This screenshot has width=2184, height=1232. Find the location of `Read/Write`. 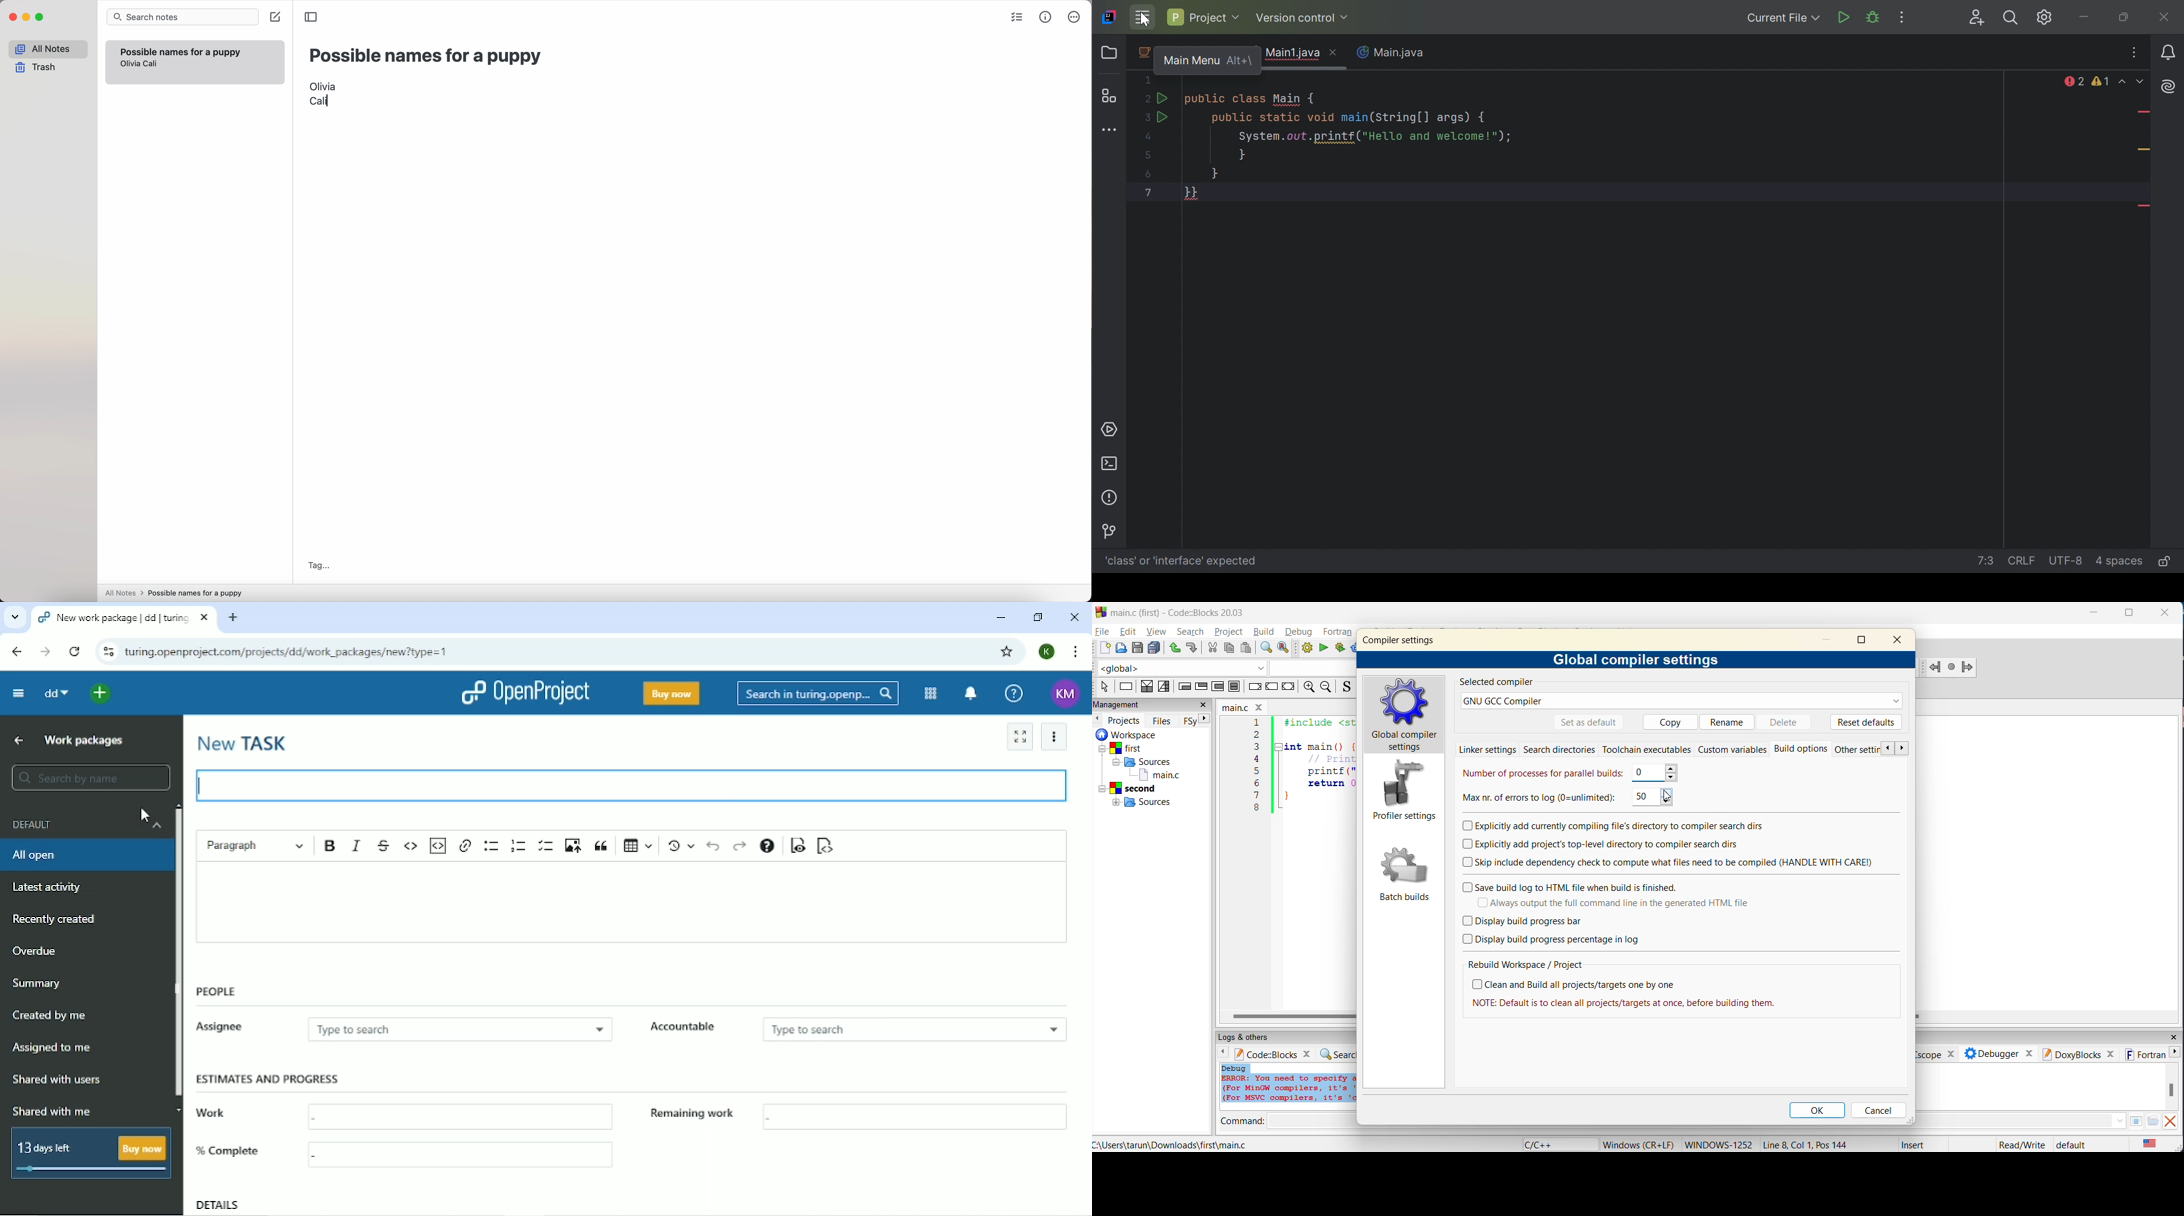

Read/Write is located at coordinates (2021, 1145).